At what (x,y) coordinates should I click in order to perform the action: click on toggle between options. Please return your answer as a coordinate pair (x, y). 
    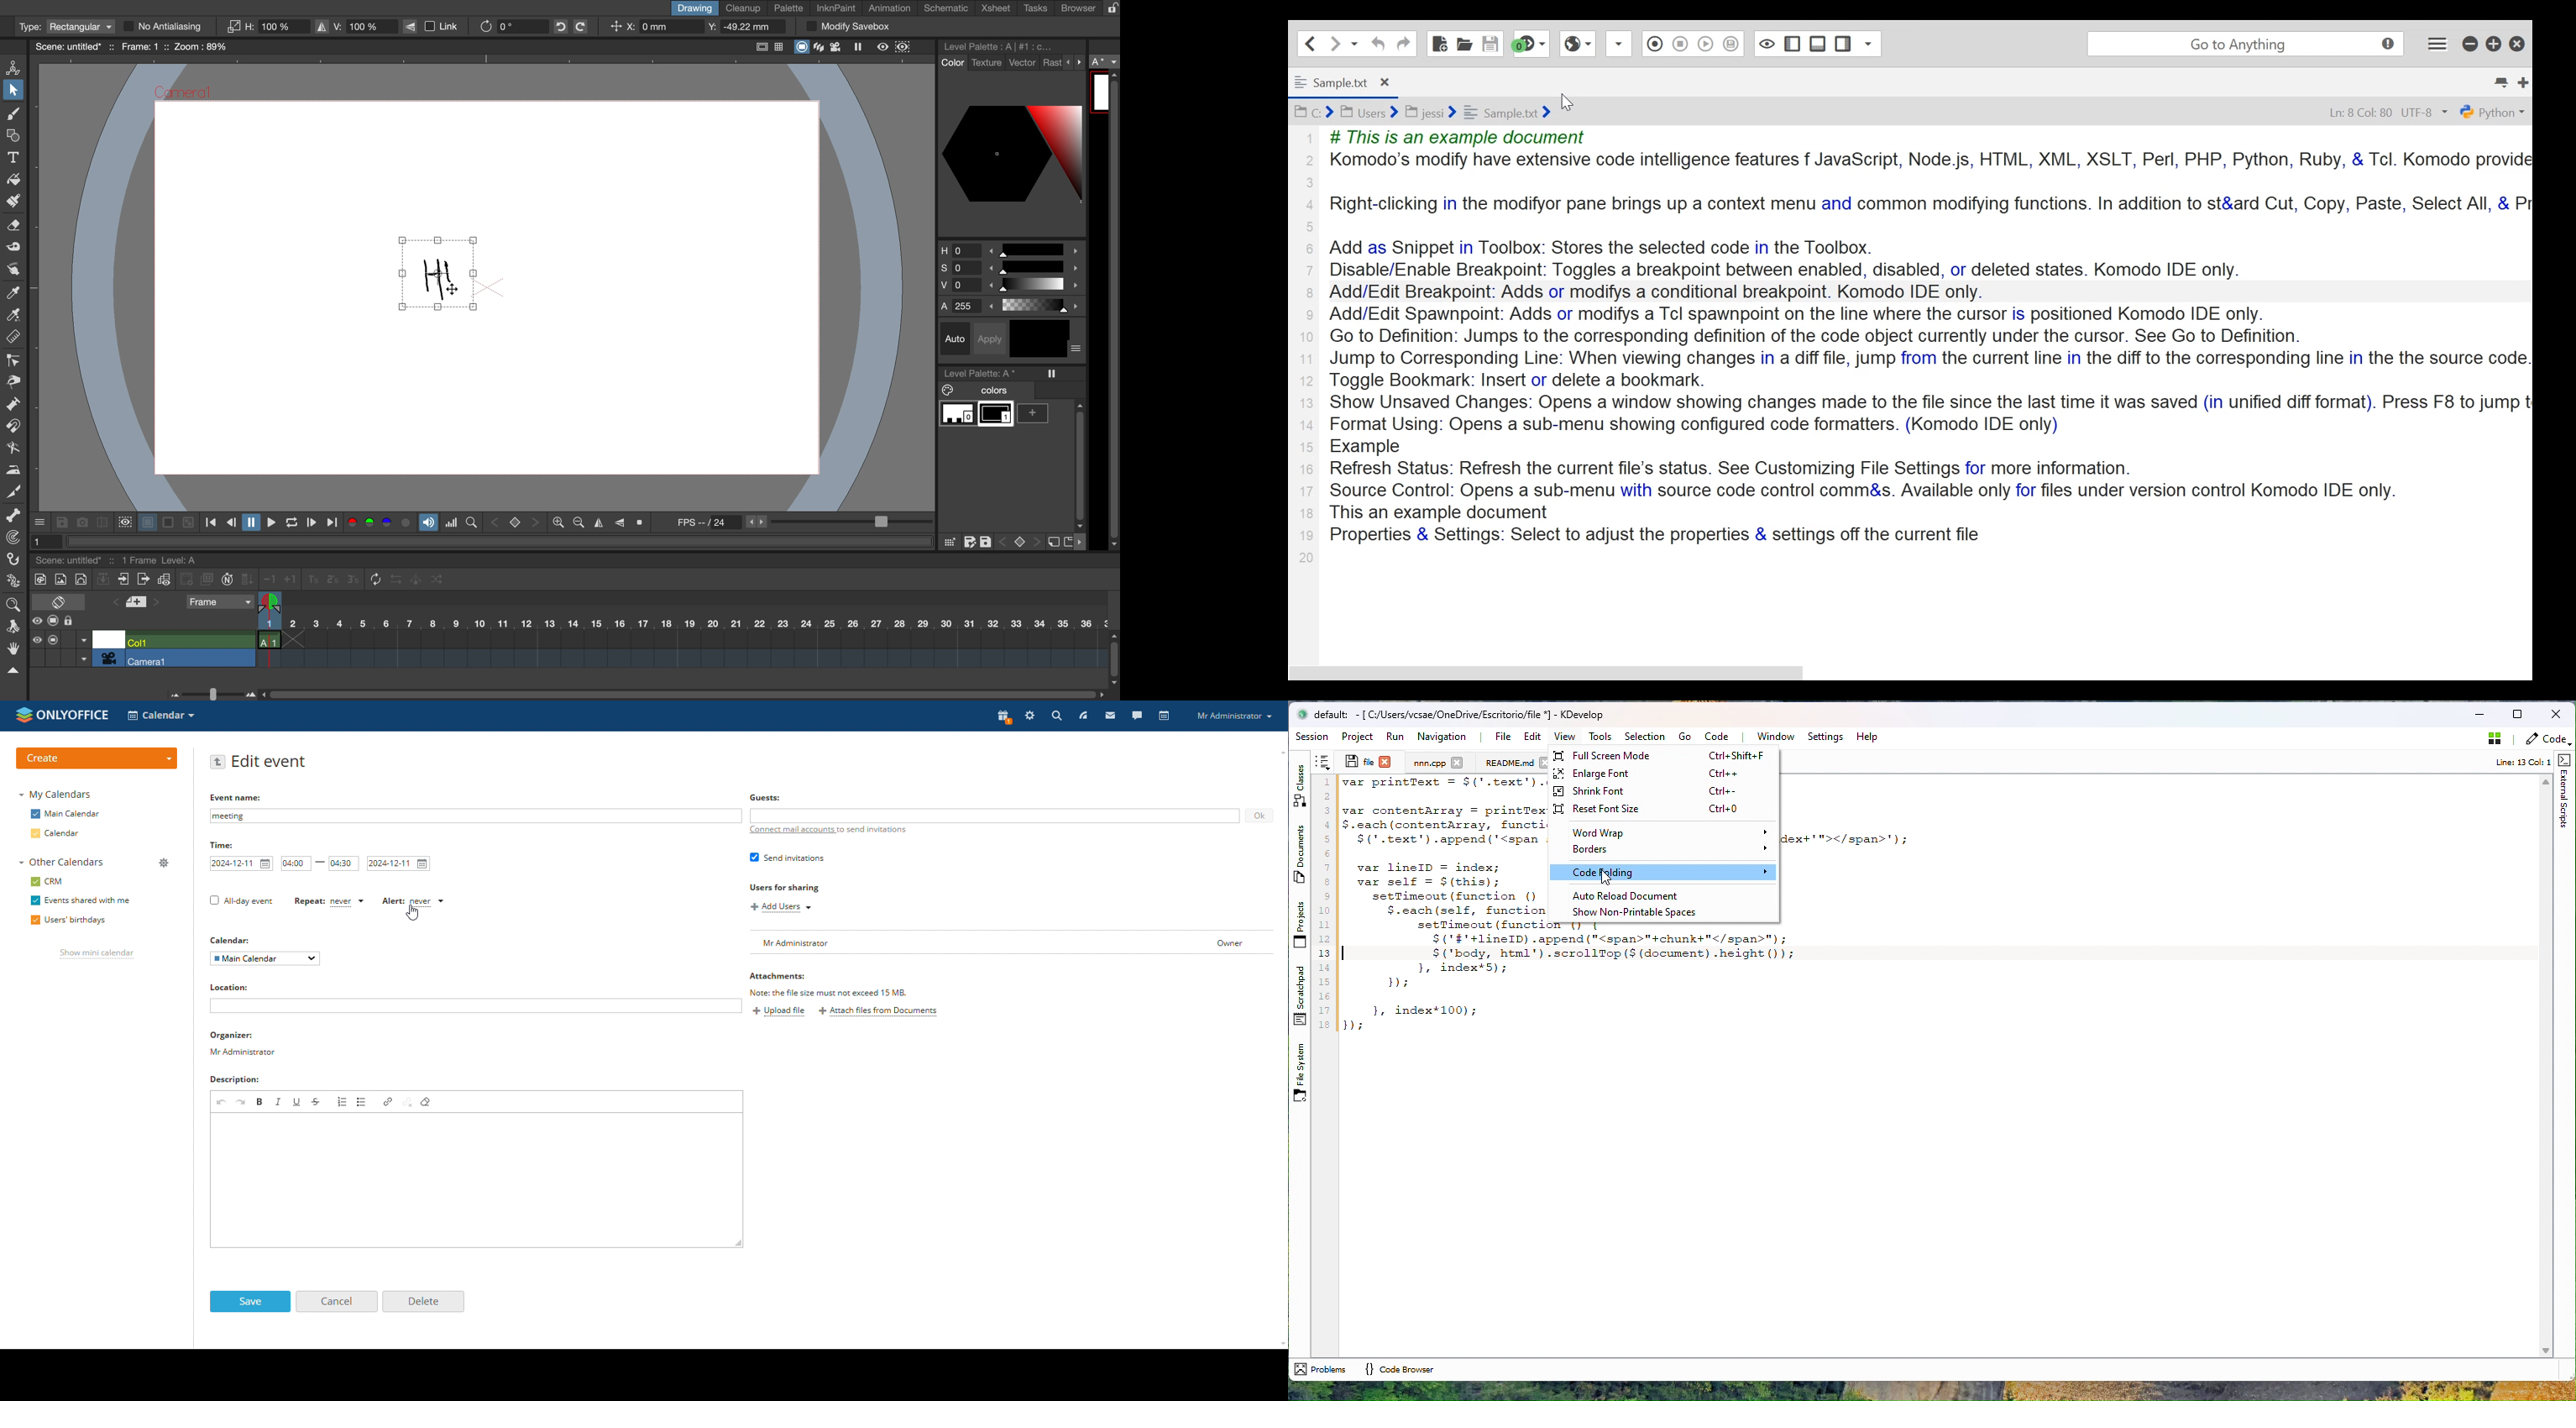
    Looking at the image, I should click on (84, 650).